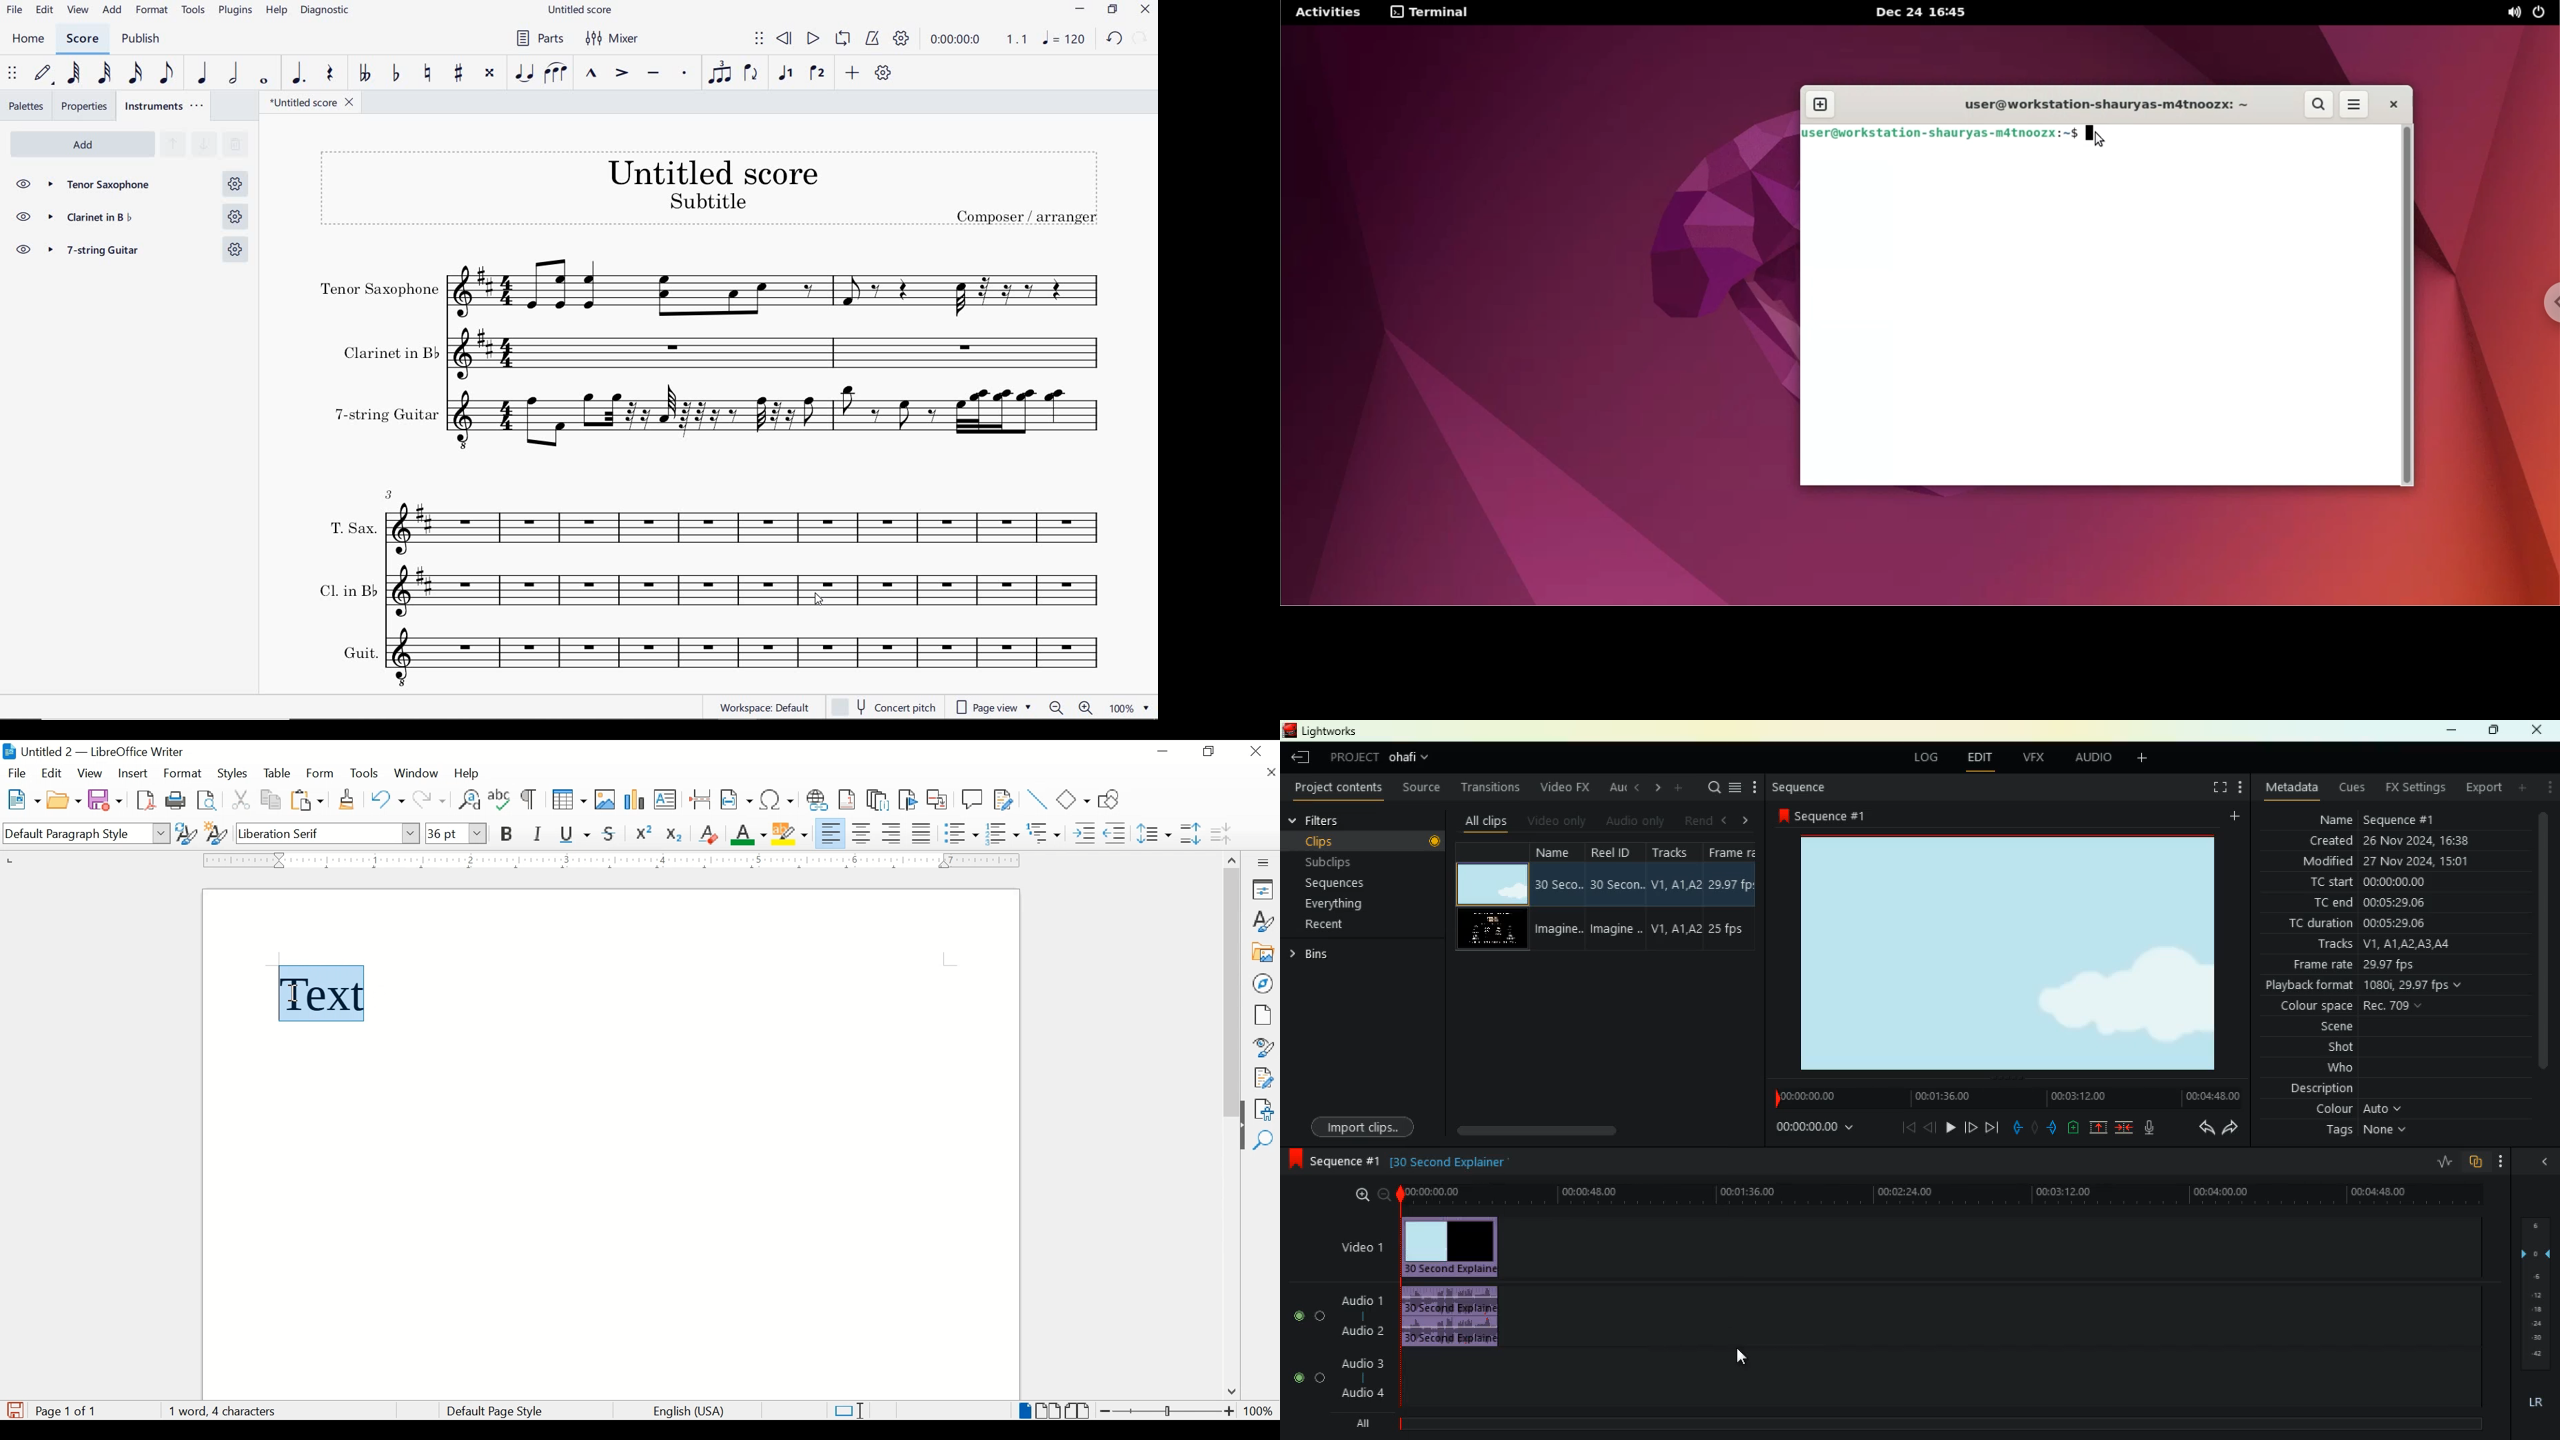 The height and width of the screenshot is (1456, 2576). What do you see at coordinates (166, 106) in the screenshot?
I see `INSTRUMENTS` at bounding box center [166, 106].